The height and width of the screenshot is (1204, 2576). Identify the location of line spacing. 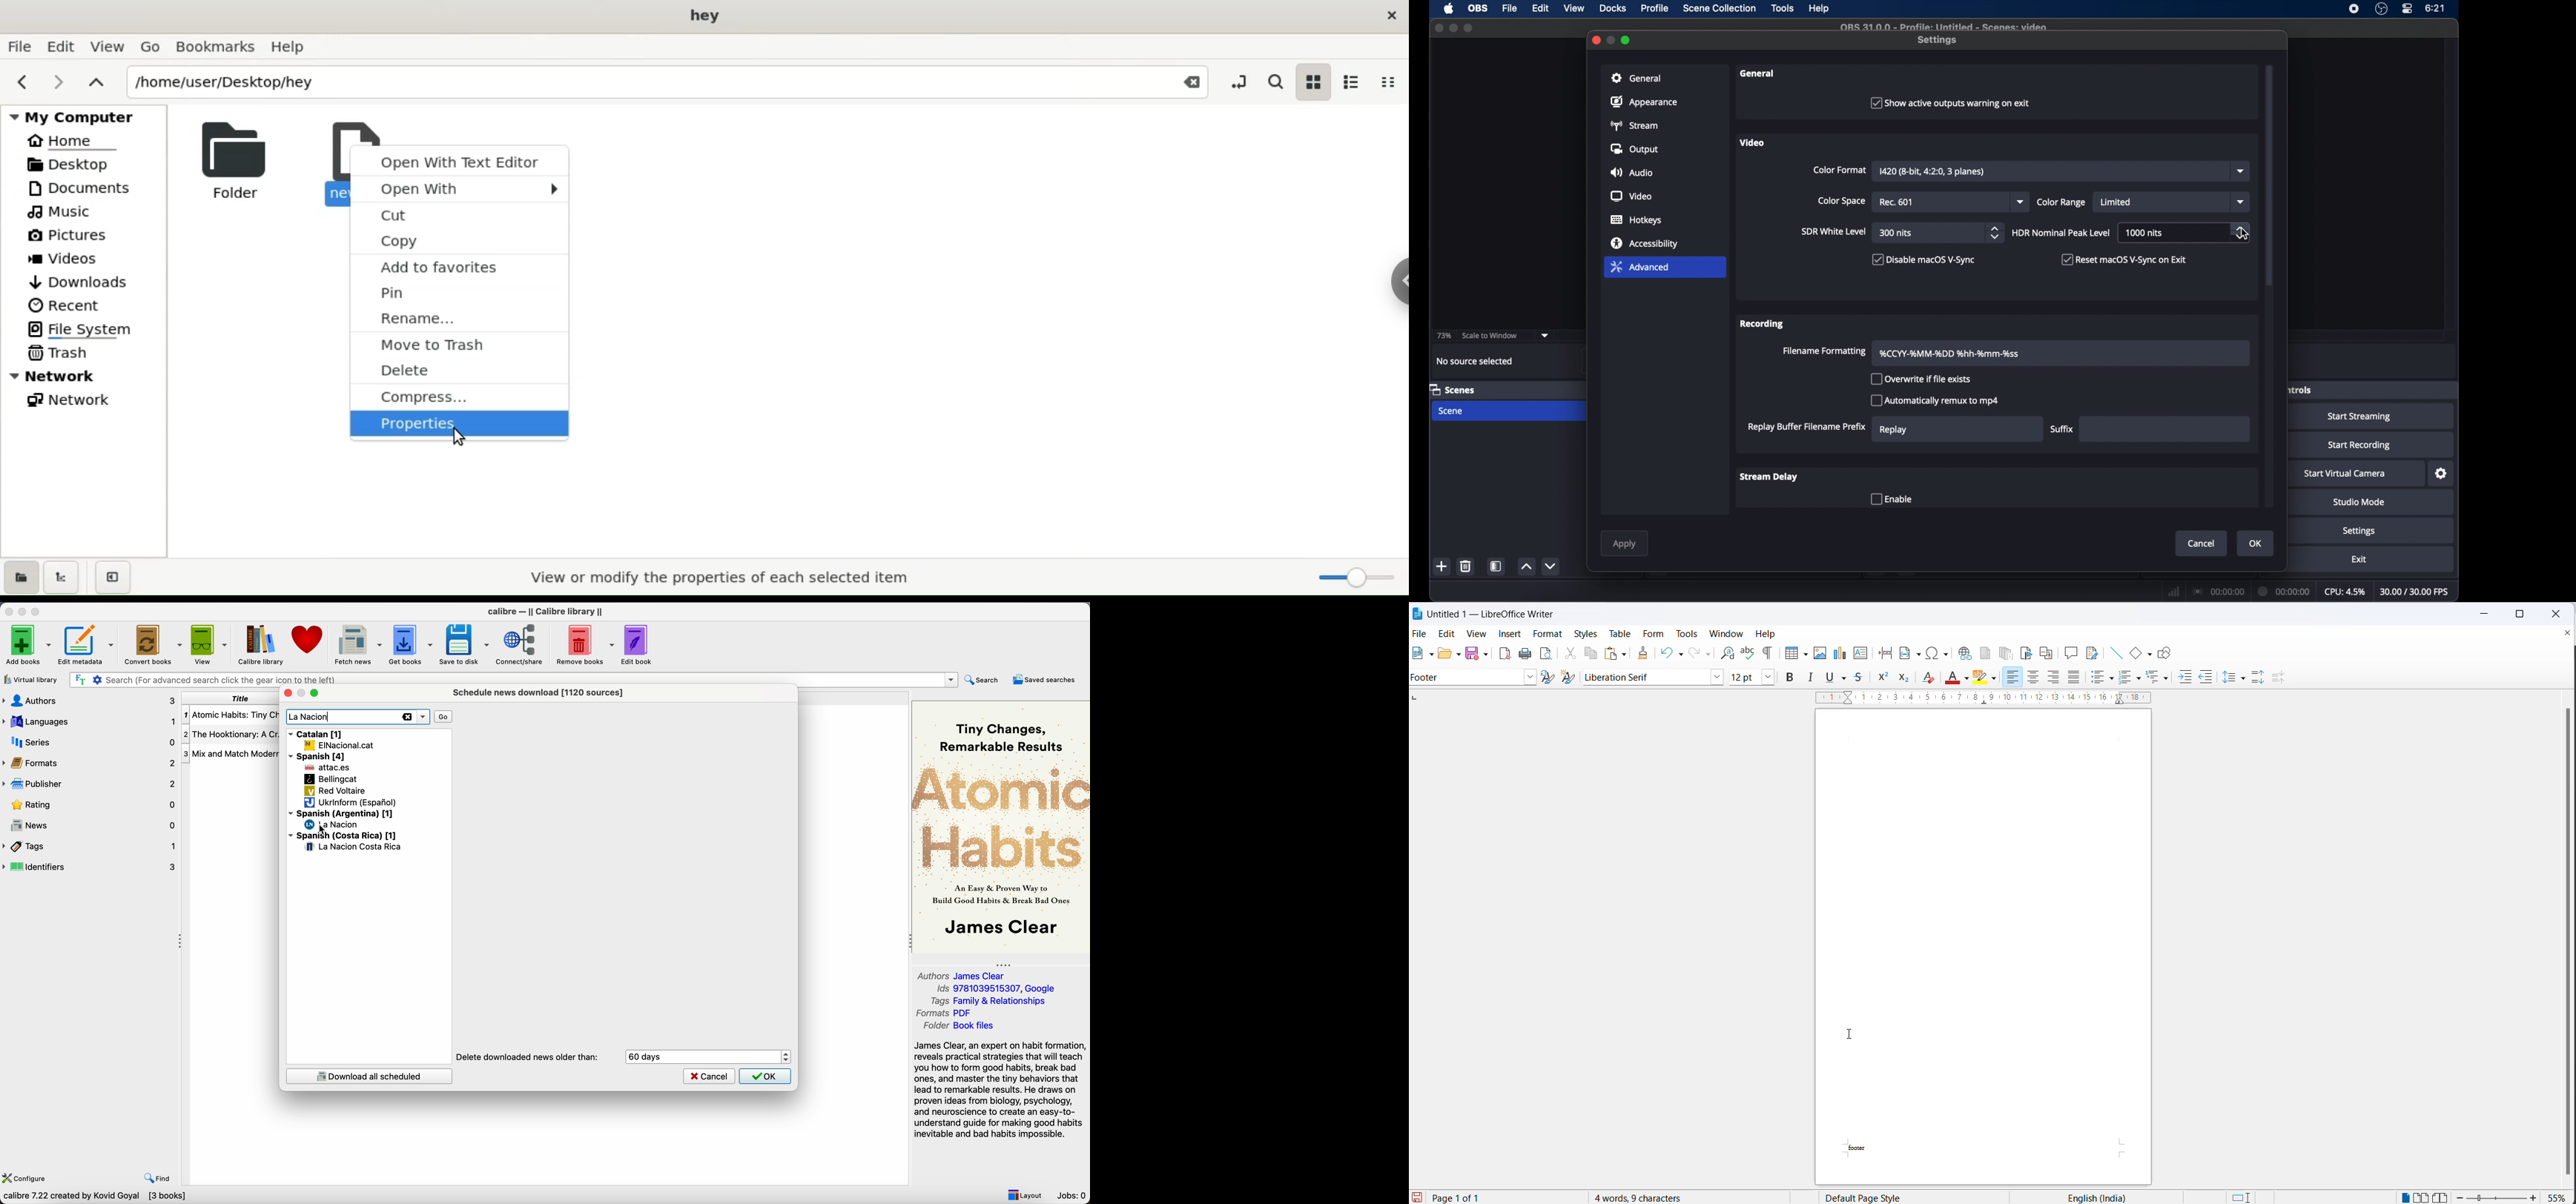
(2229, 674).